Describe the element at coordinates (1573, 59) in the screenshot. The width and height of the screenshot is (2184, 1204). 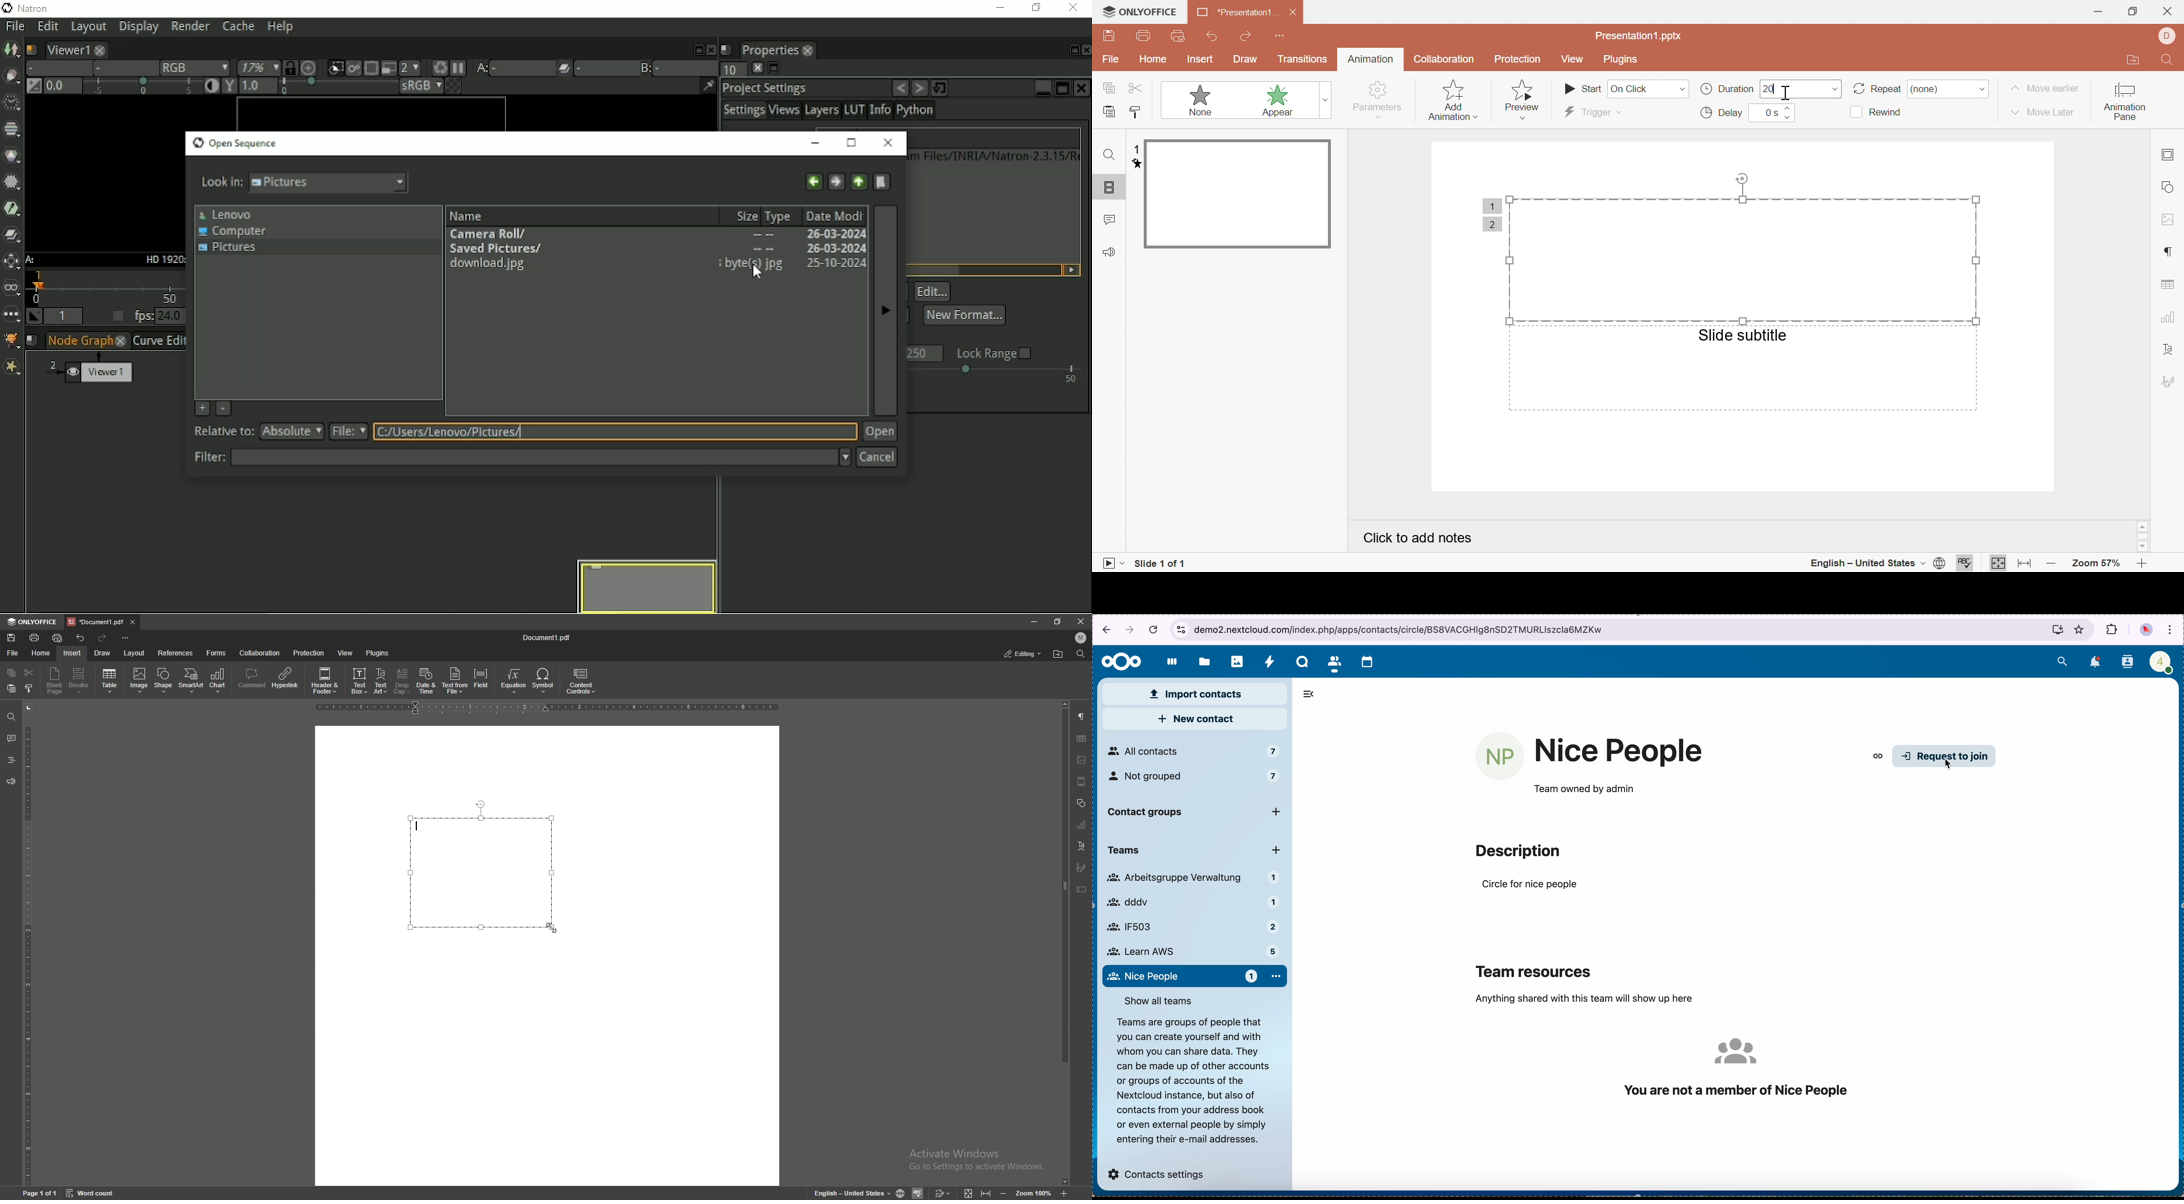
I see `view` at that location.